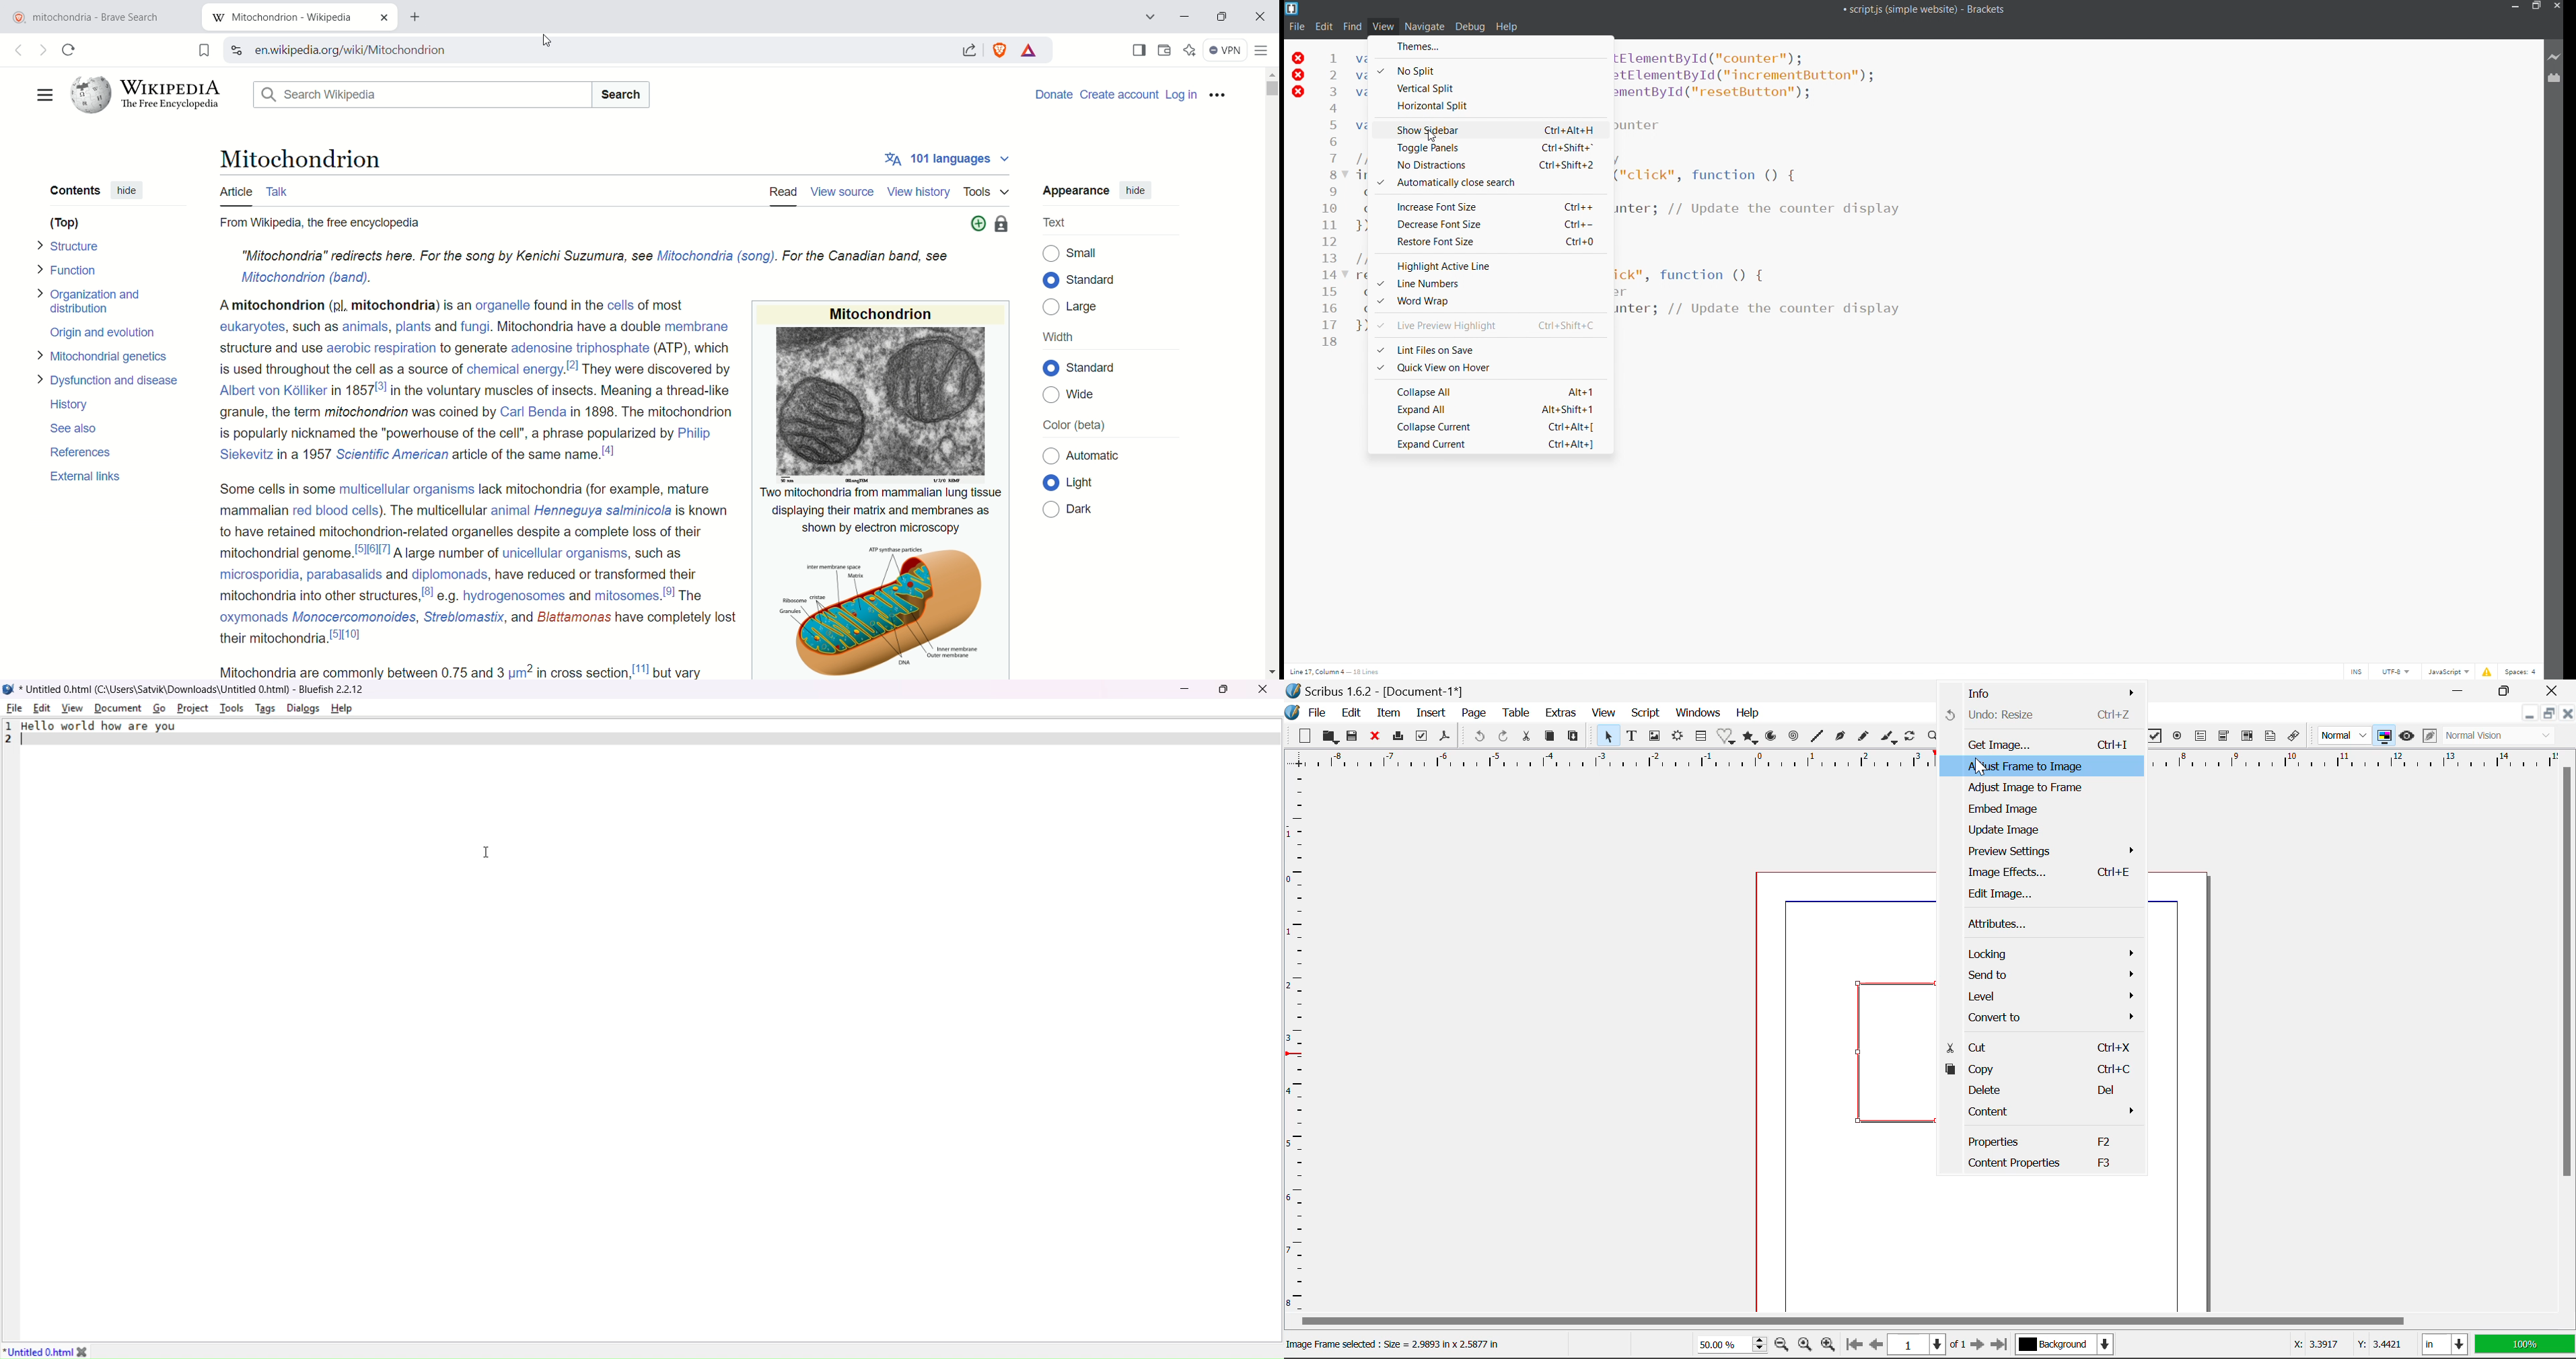 The image size is (2576, 1372). What do you see at coordinates (1398, 736) in the screenshot?
I see `Print` at bounding box center [1398, 736].